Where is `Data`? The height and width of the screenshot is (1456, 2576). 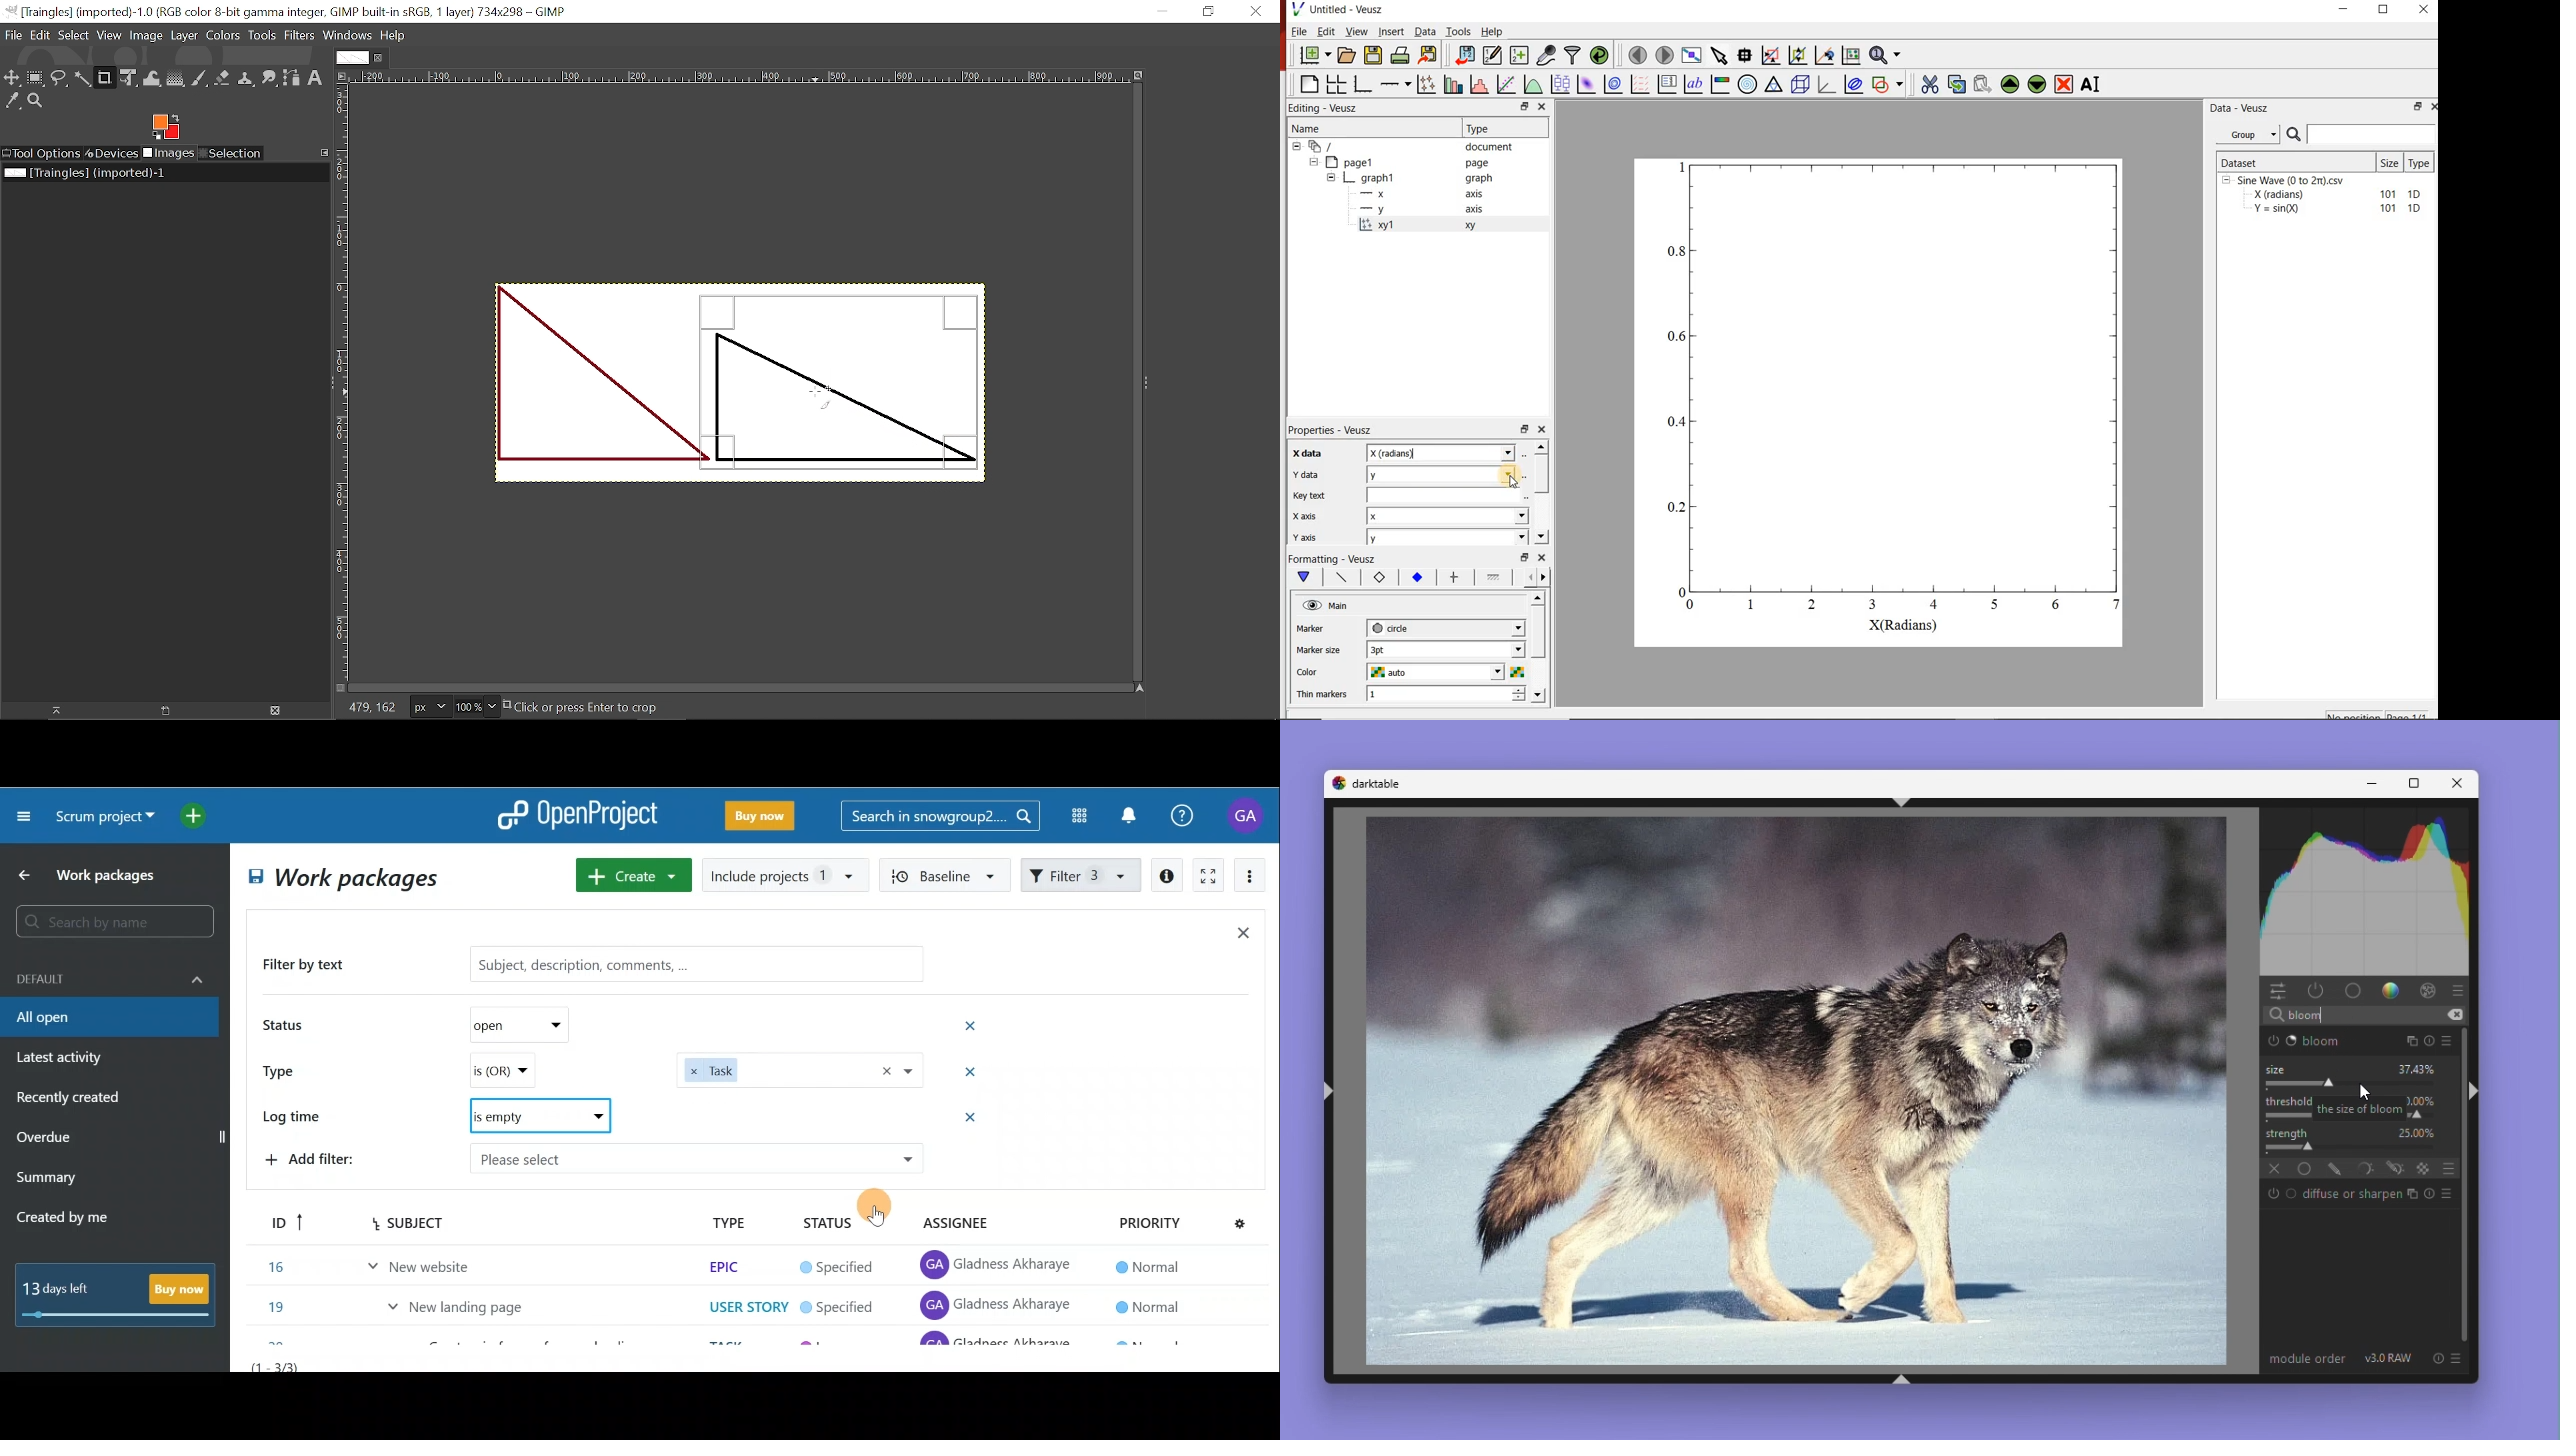
Data is located at coordinates (1424, 31).